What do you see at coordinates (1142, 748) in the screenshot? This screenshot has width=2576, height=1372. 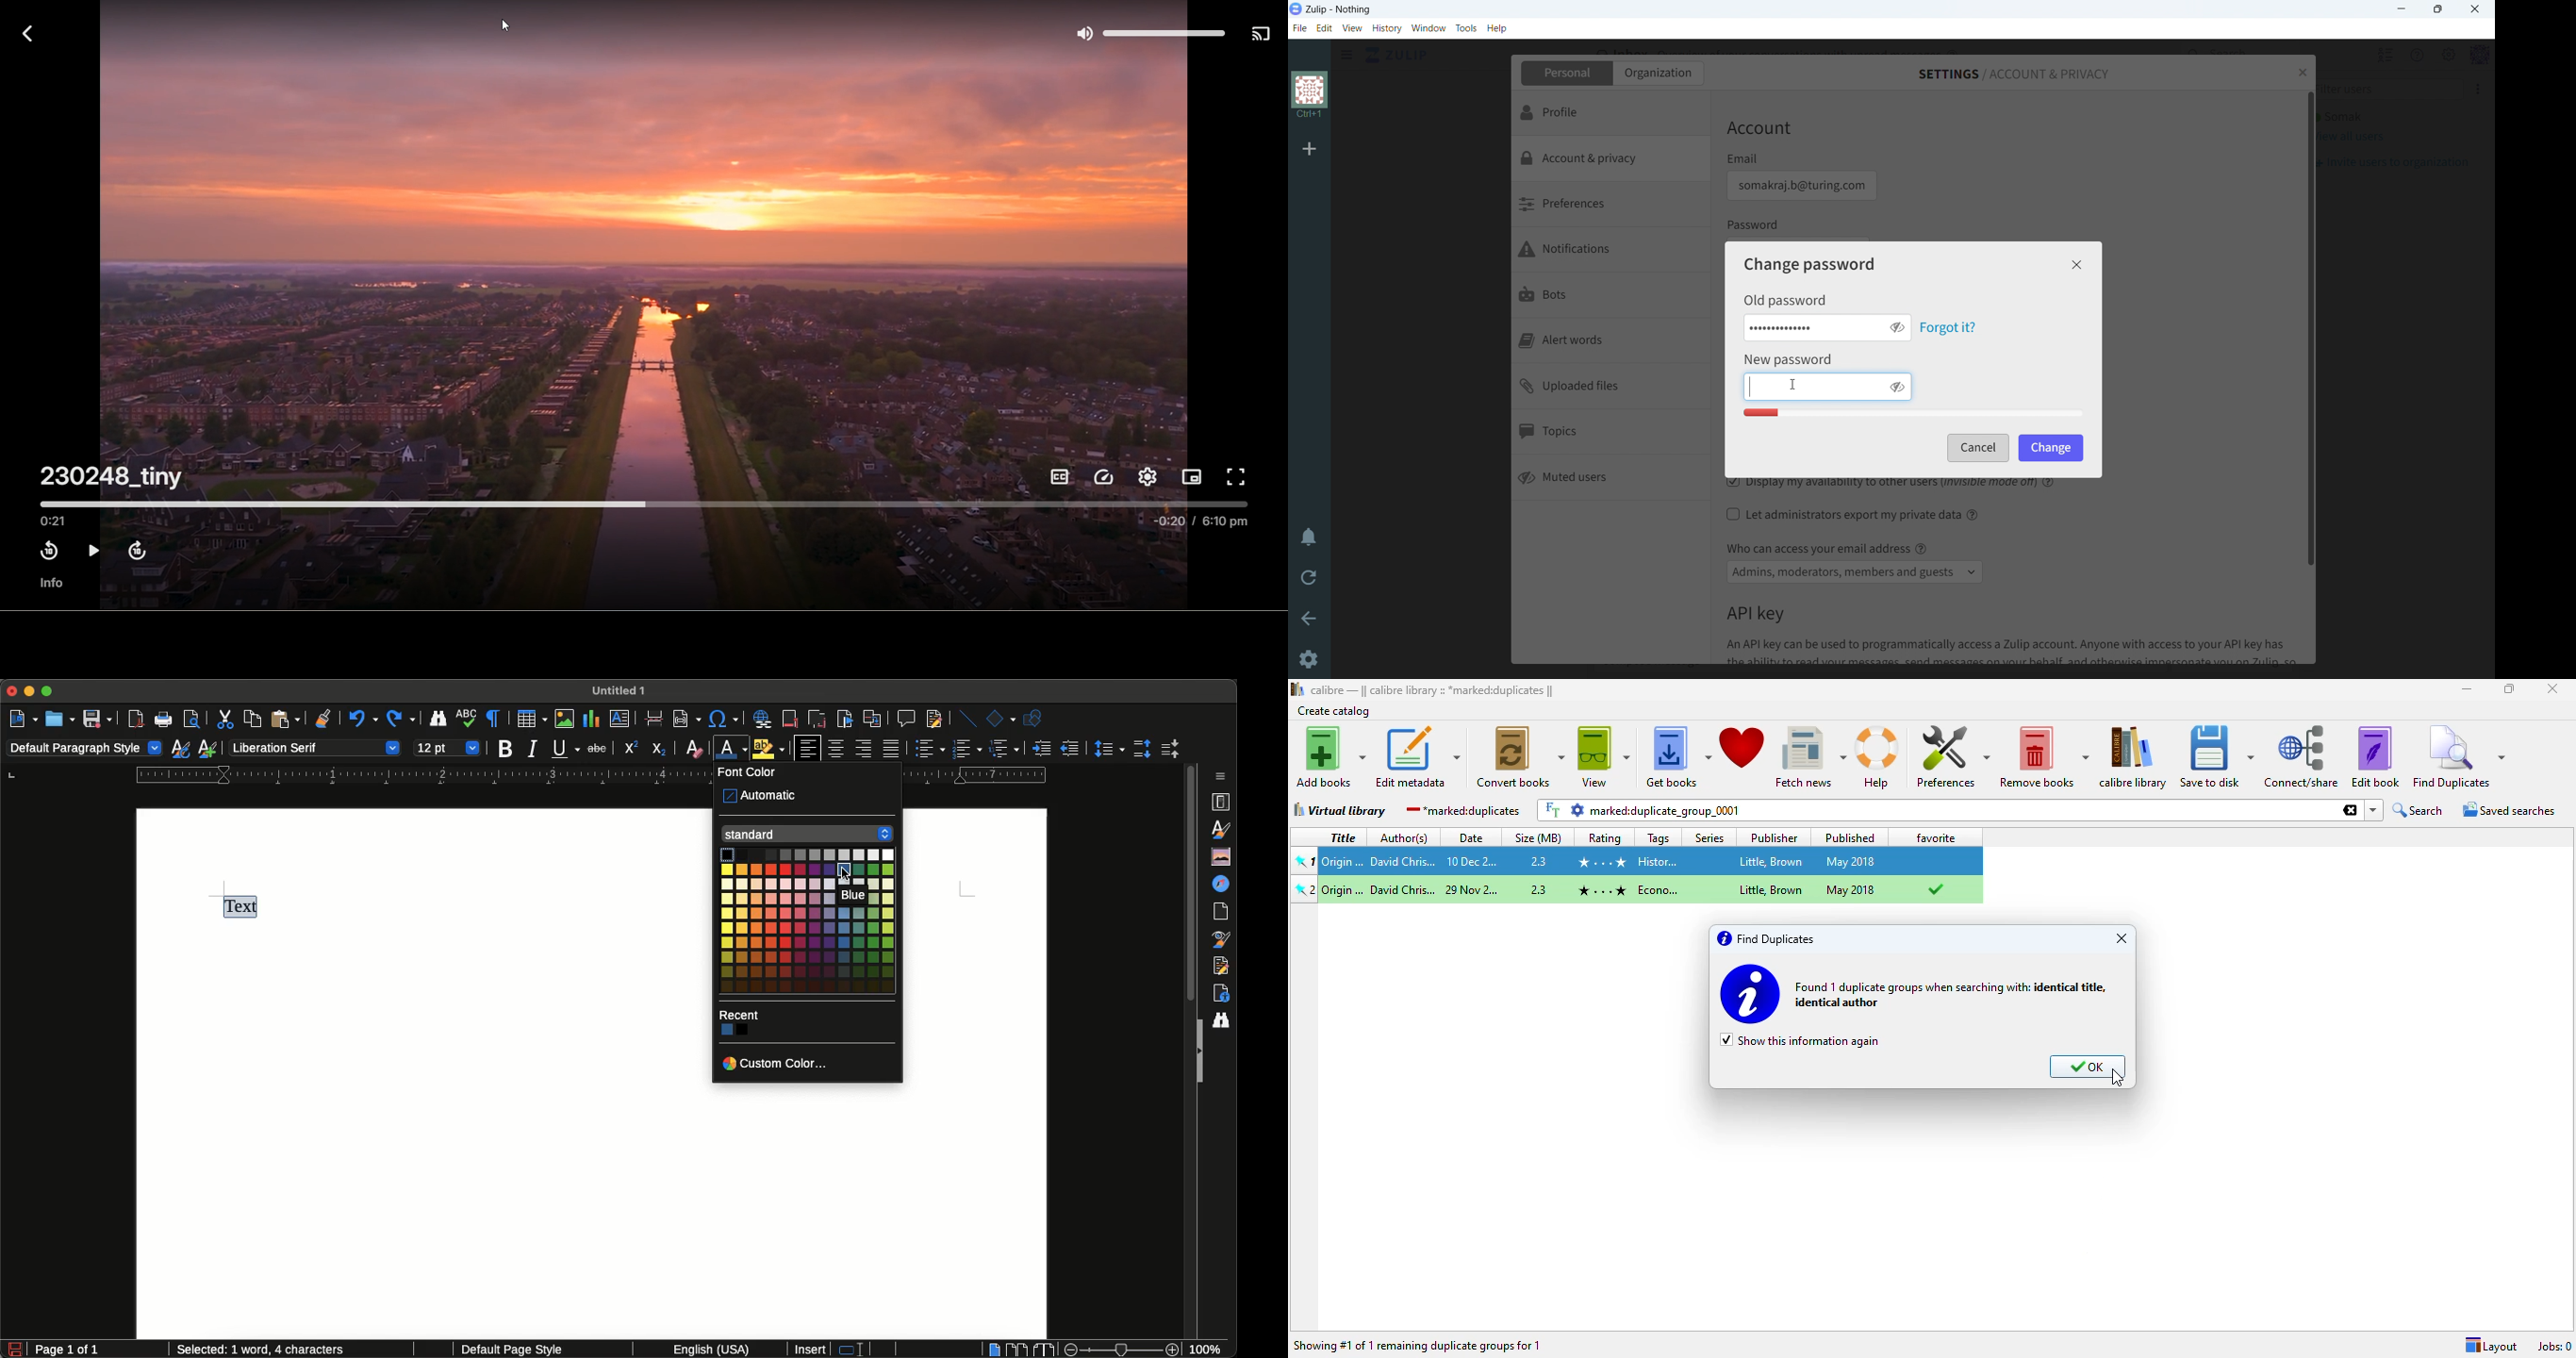 I see `Increase paragraph spacing` at bounding box center [1142, 748].